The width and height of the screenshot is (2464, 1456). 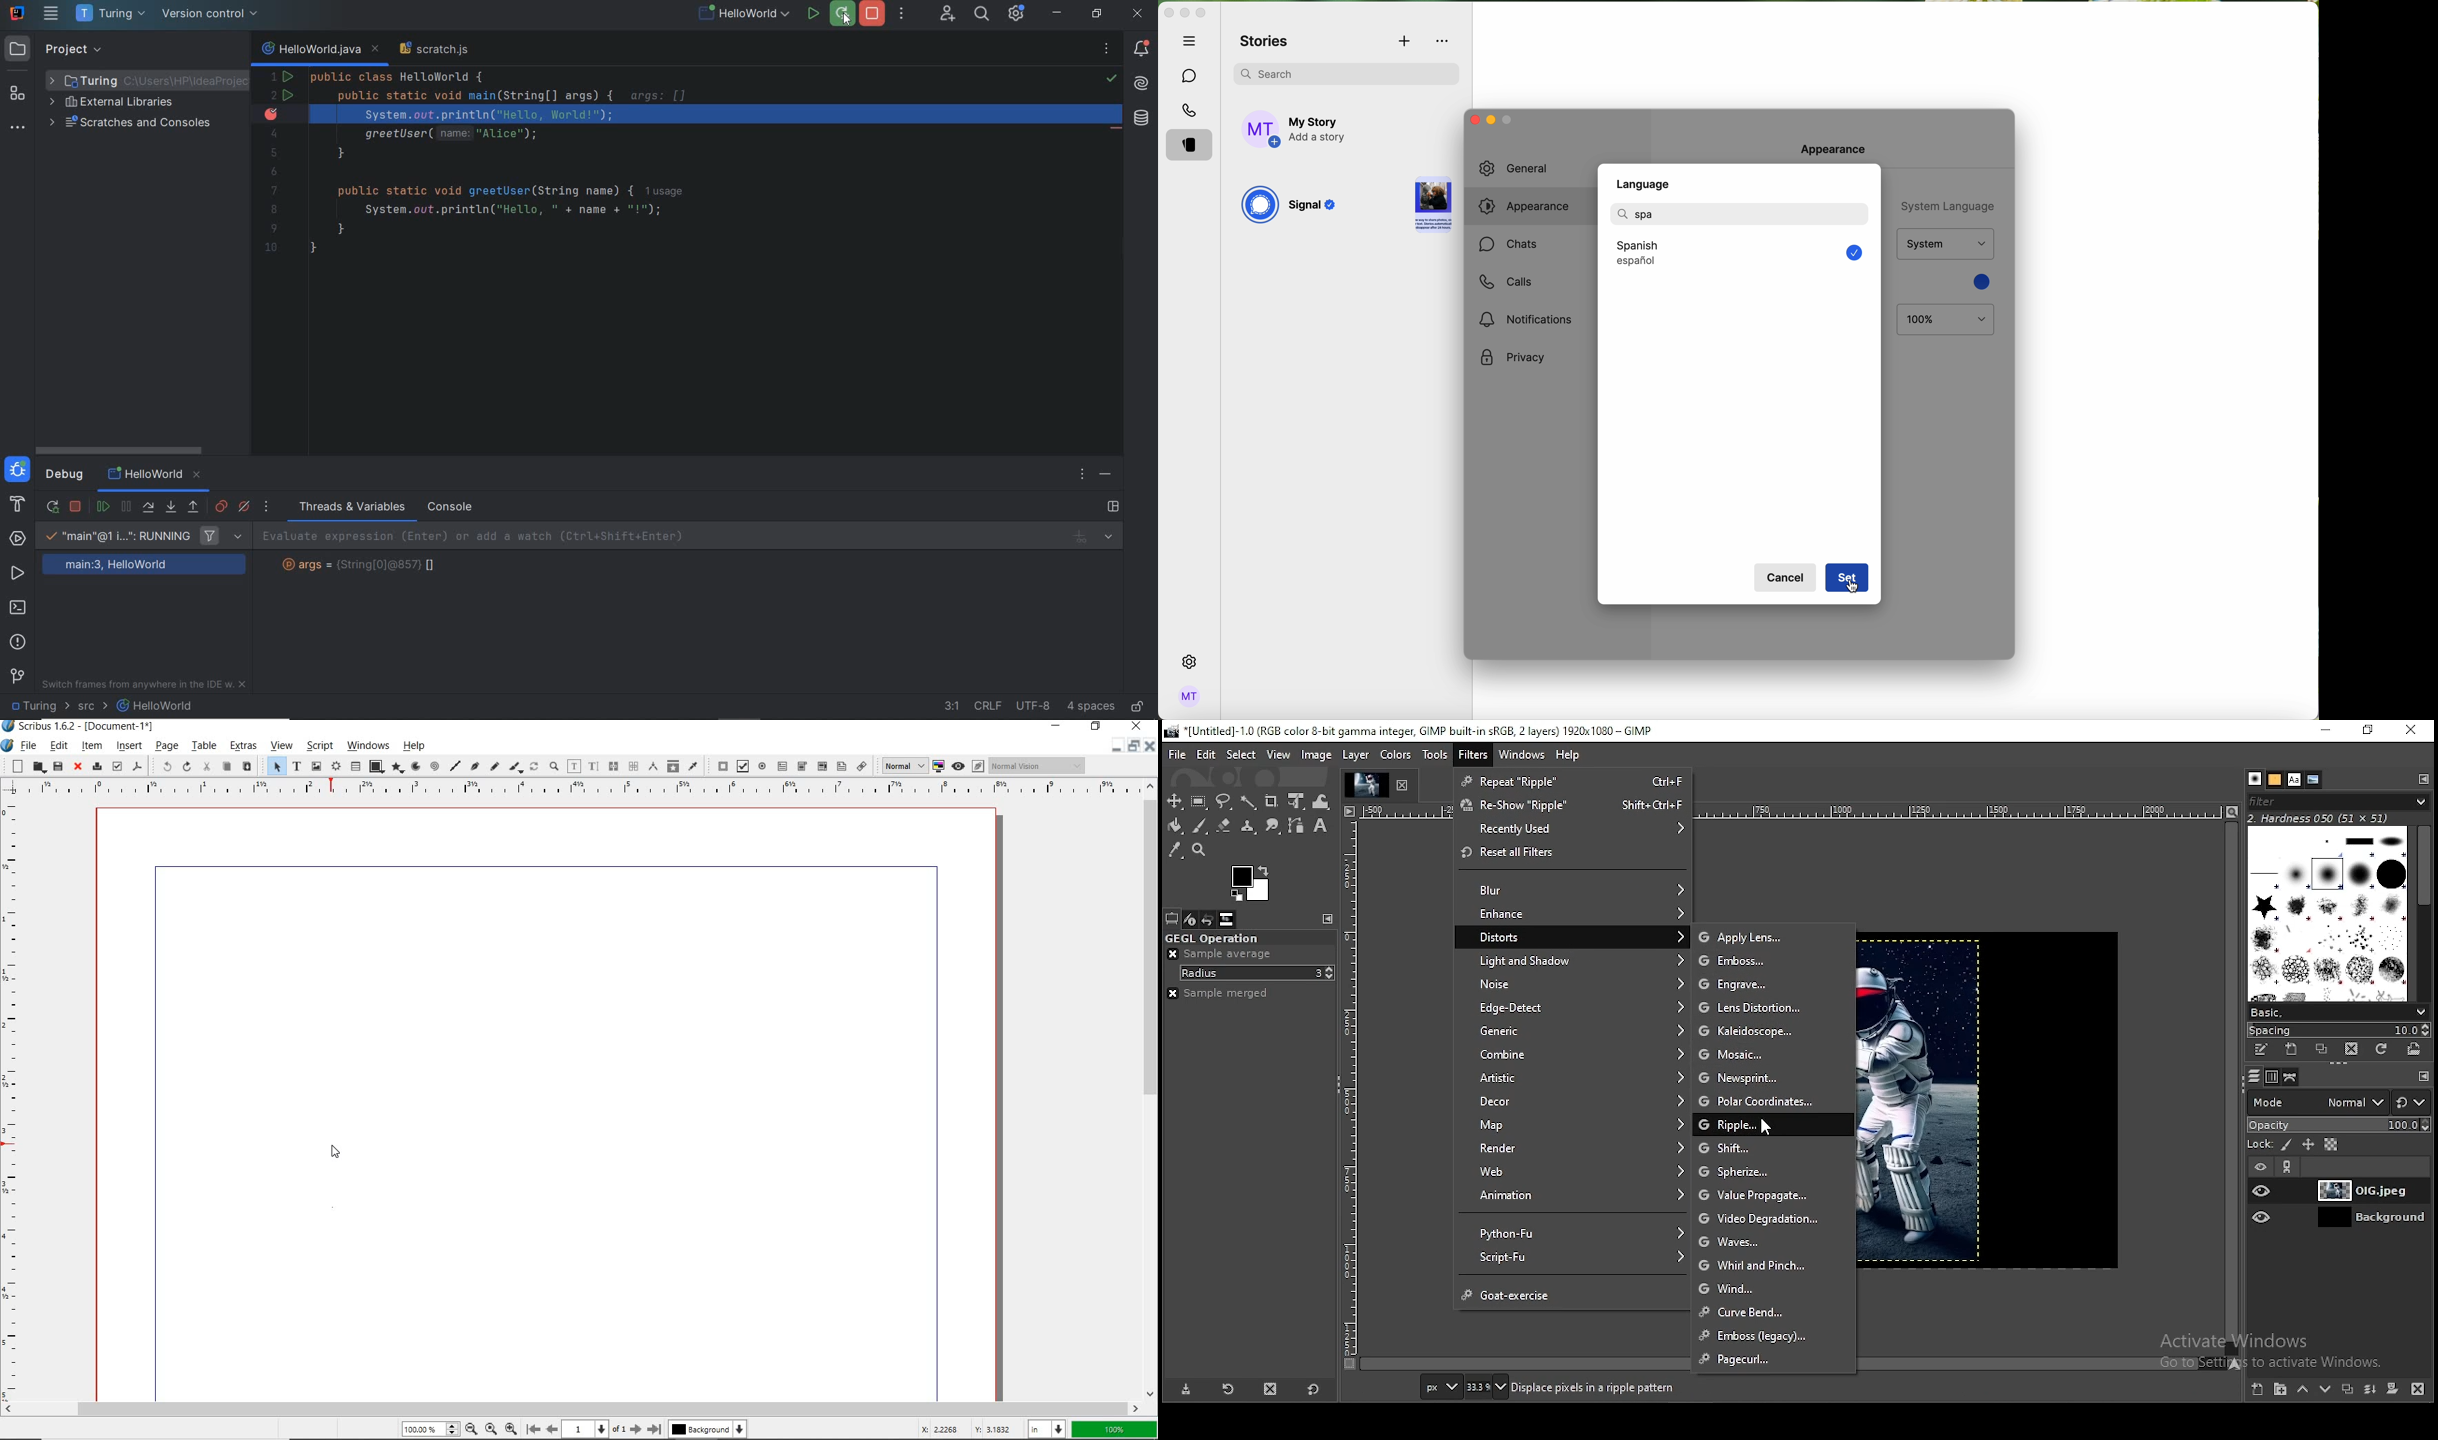 What do you see at coordinates (1759, 1262) in the screenshot?
I see `whirl and pinch` at bounding box center [1759, 1262].